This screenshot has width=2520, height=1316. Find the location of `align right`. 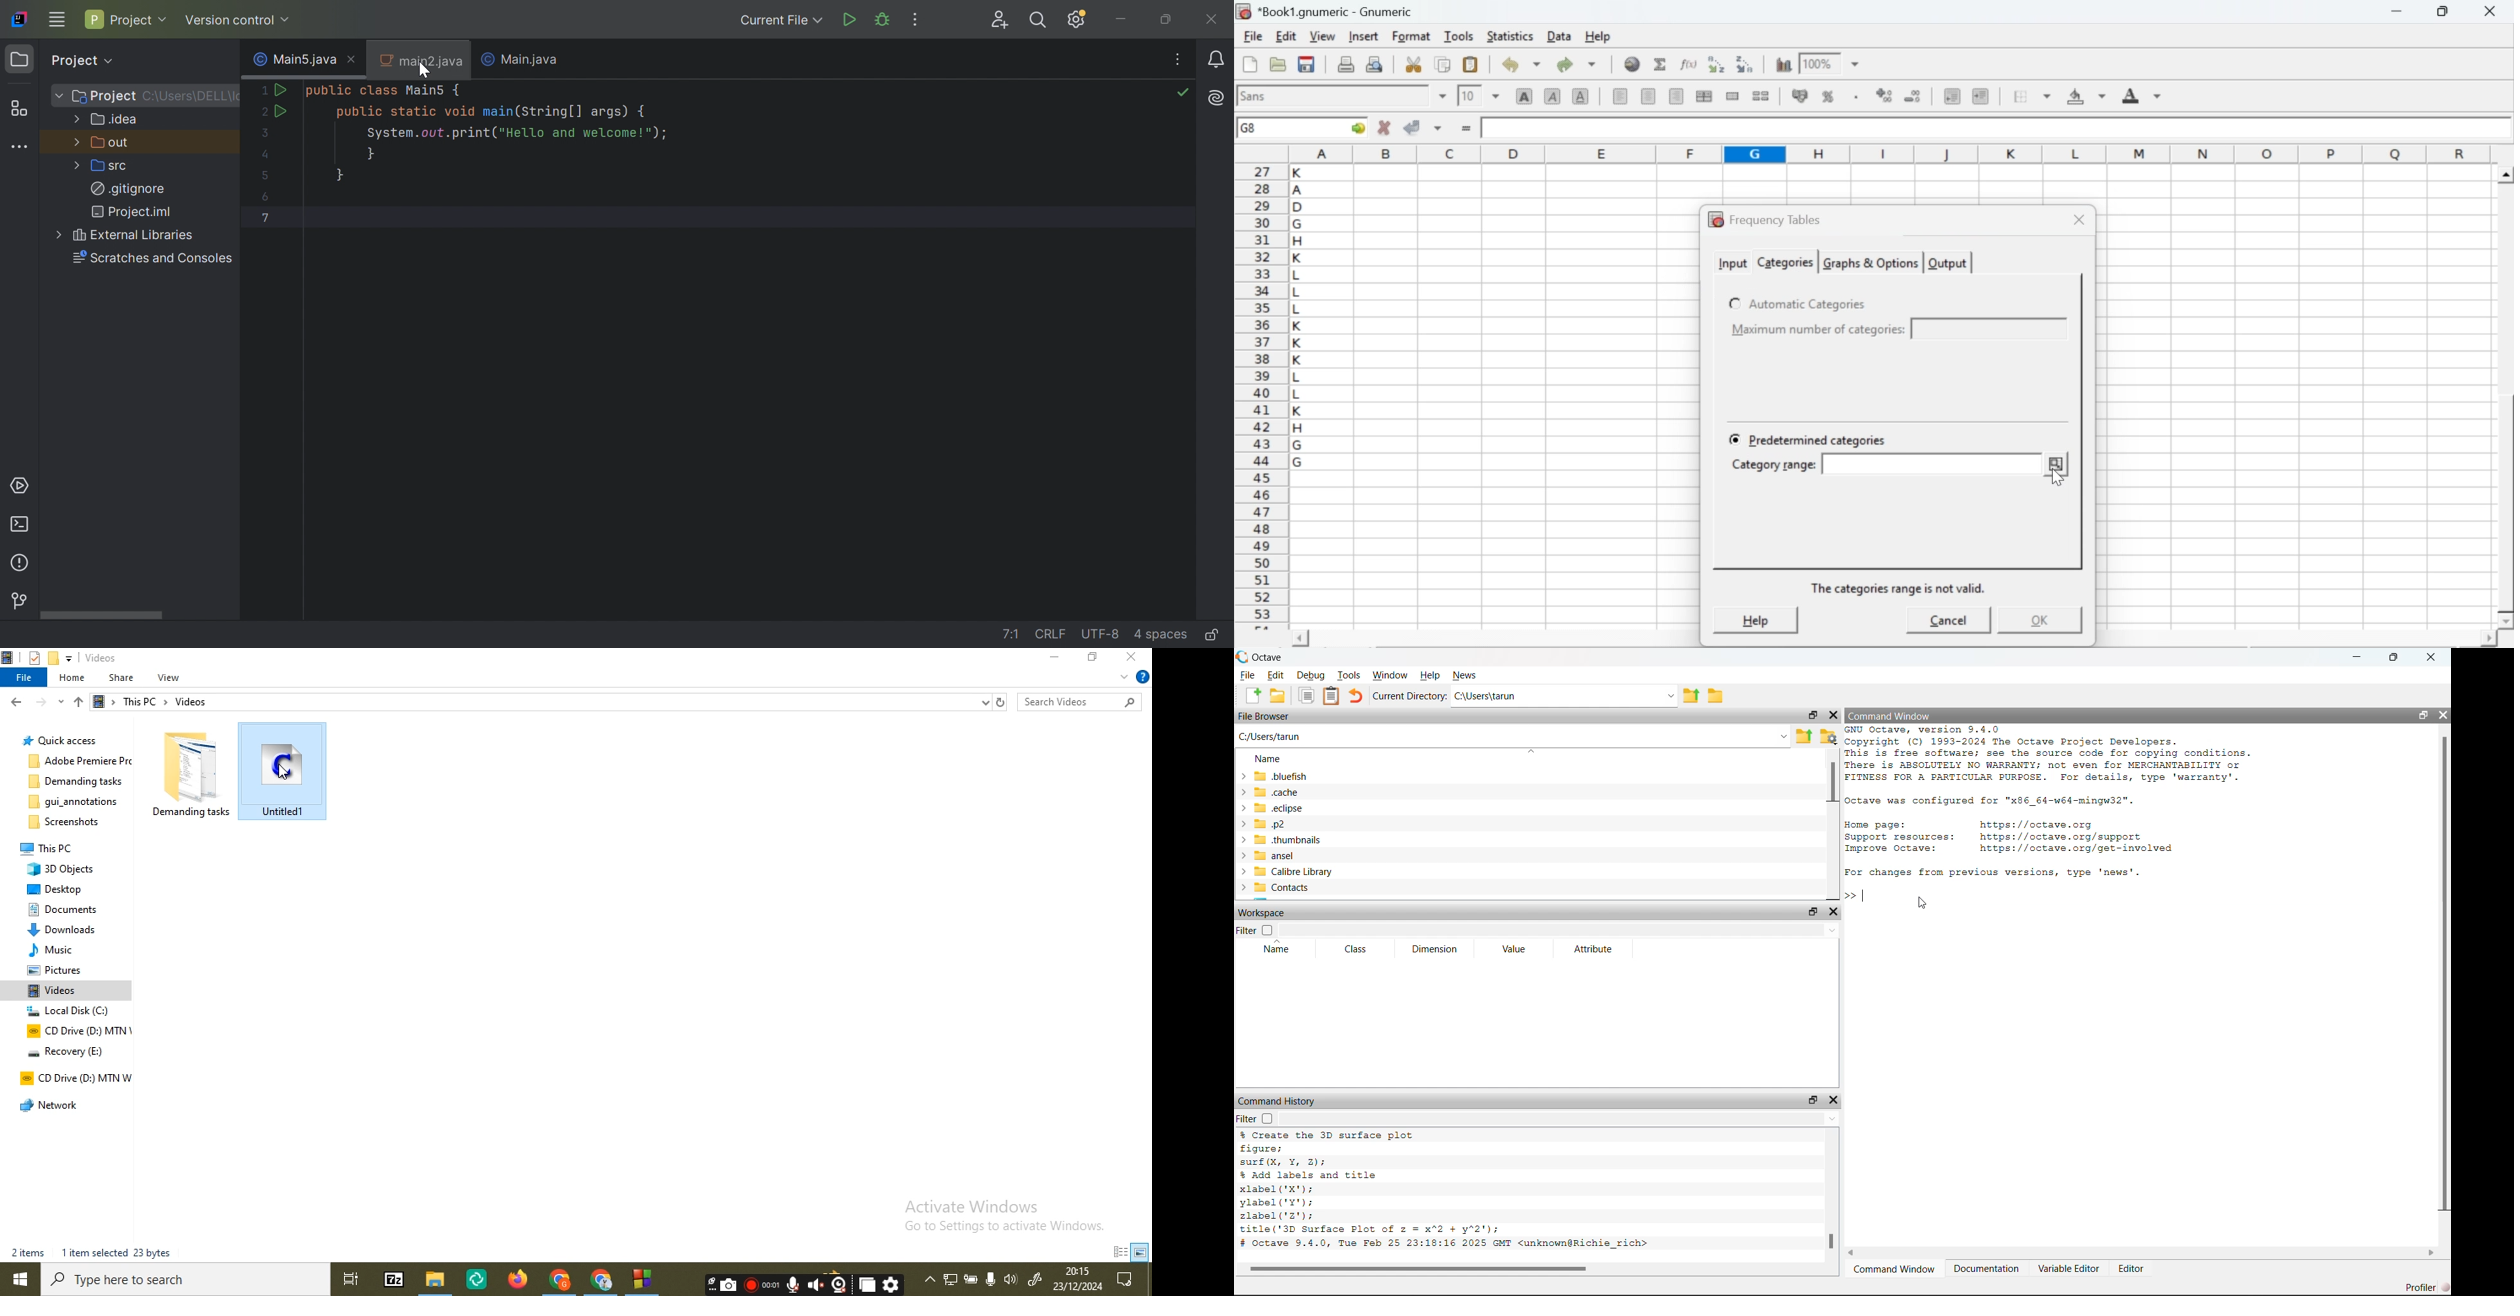

align right is located at coordinates (1676, 97).